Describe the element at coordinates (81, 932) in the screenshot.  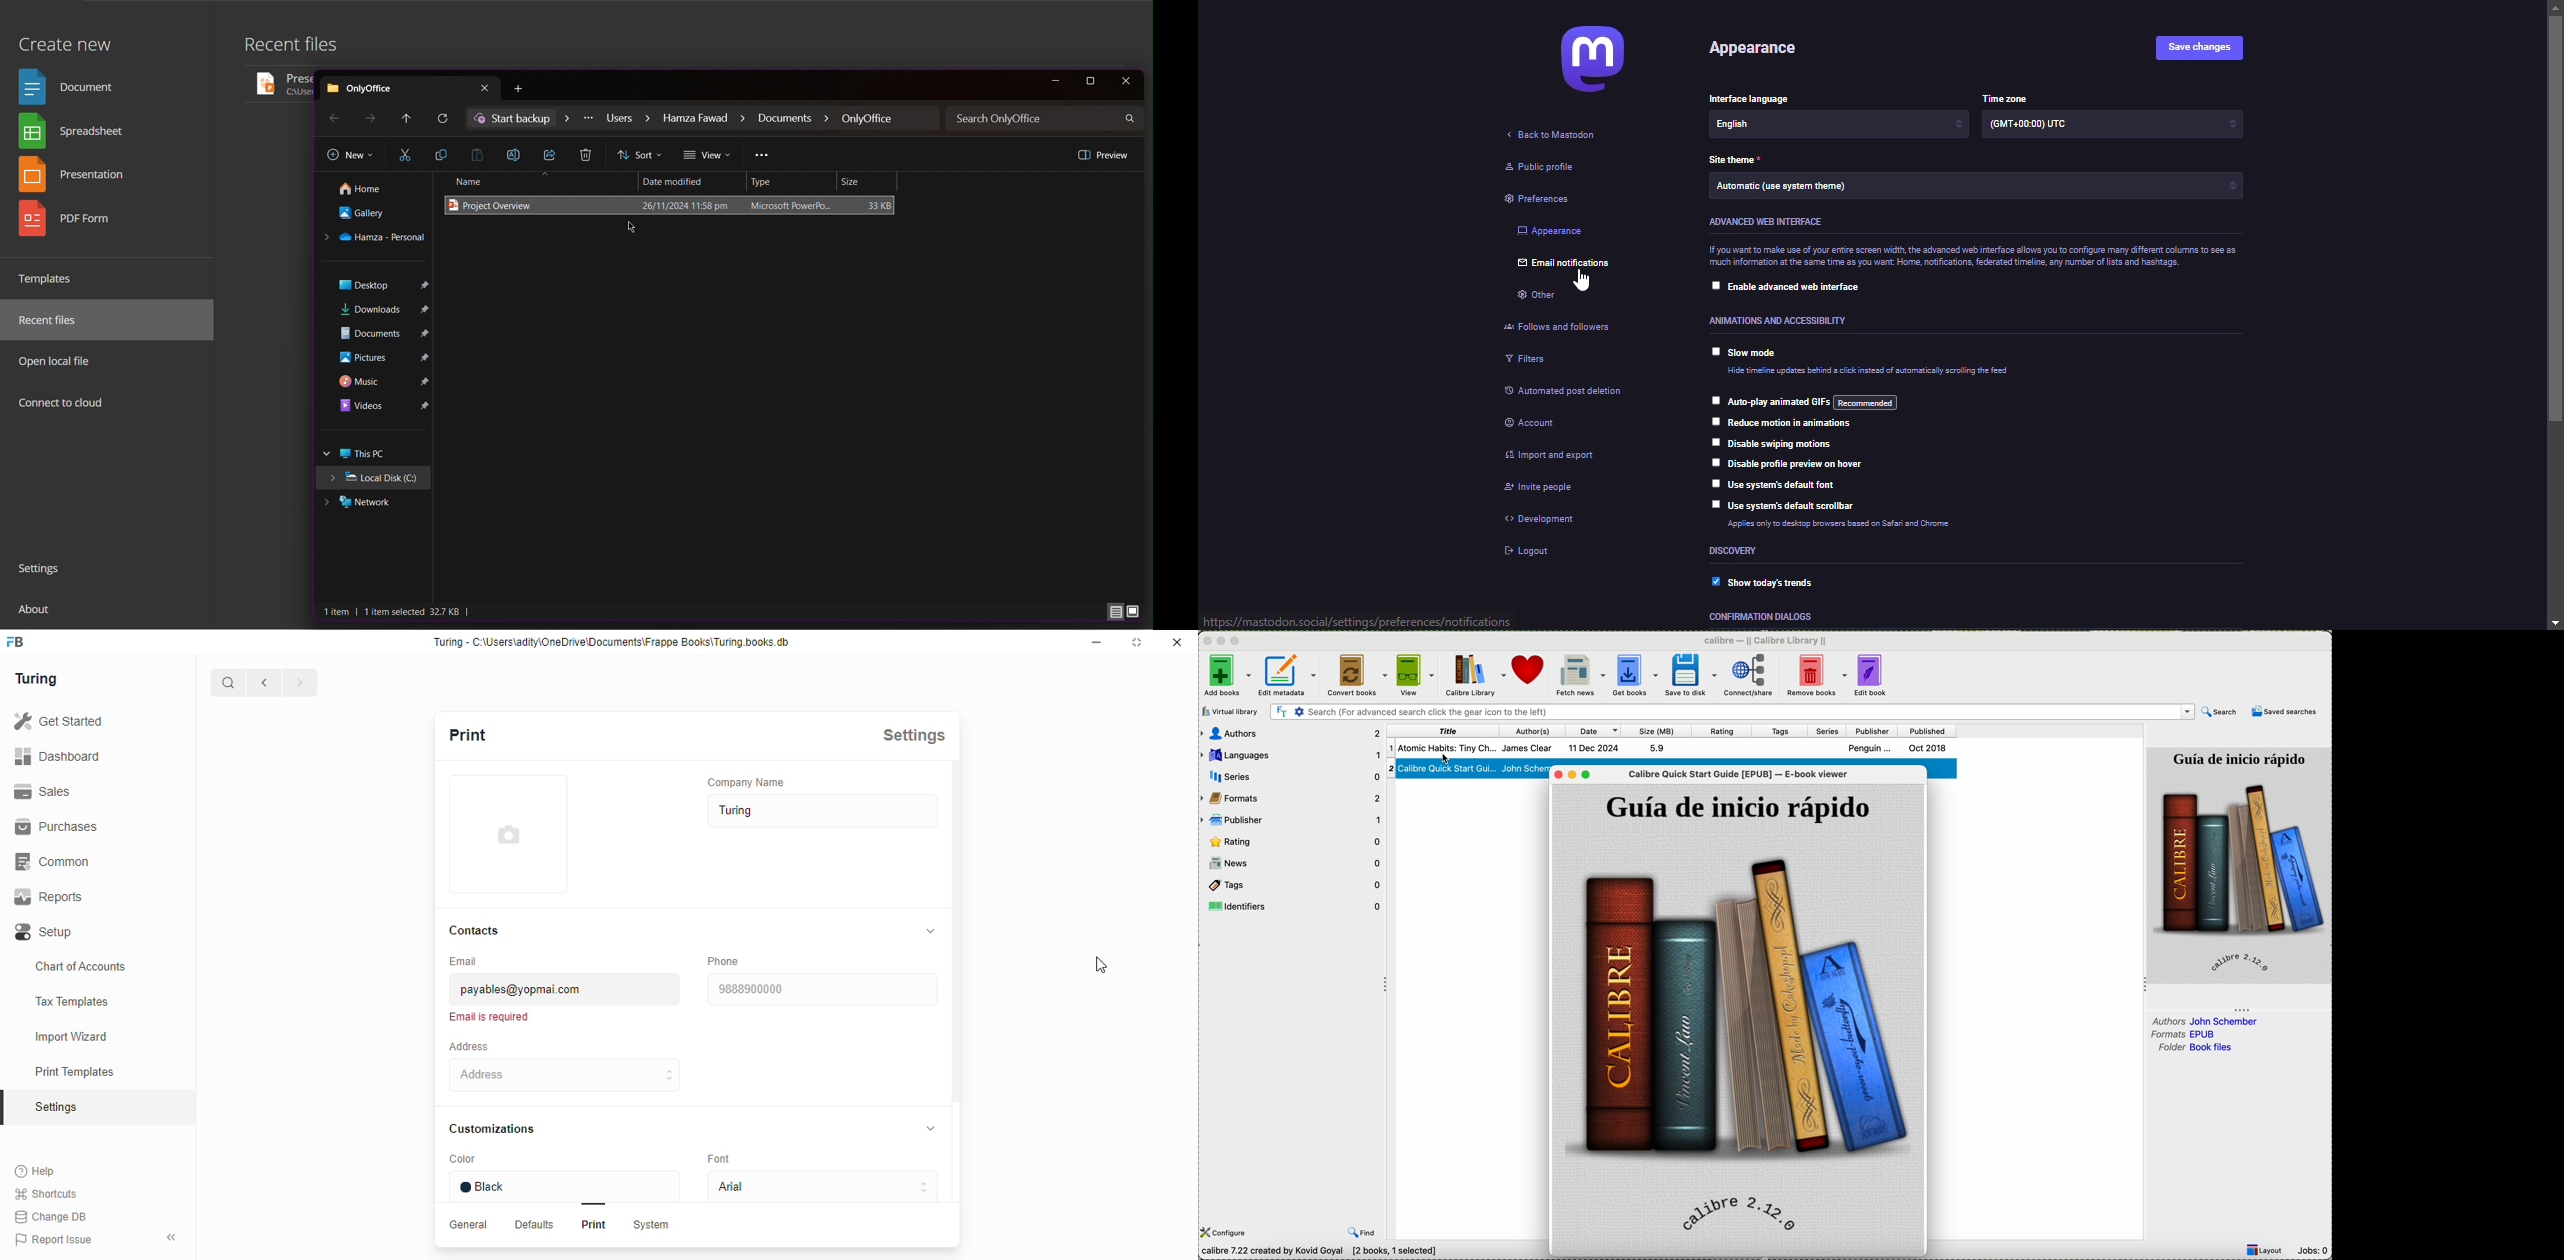
I see `Setup` at that location.